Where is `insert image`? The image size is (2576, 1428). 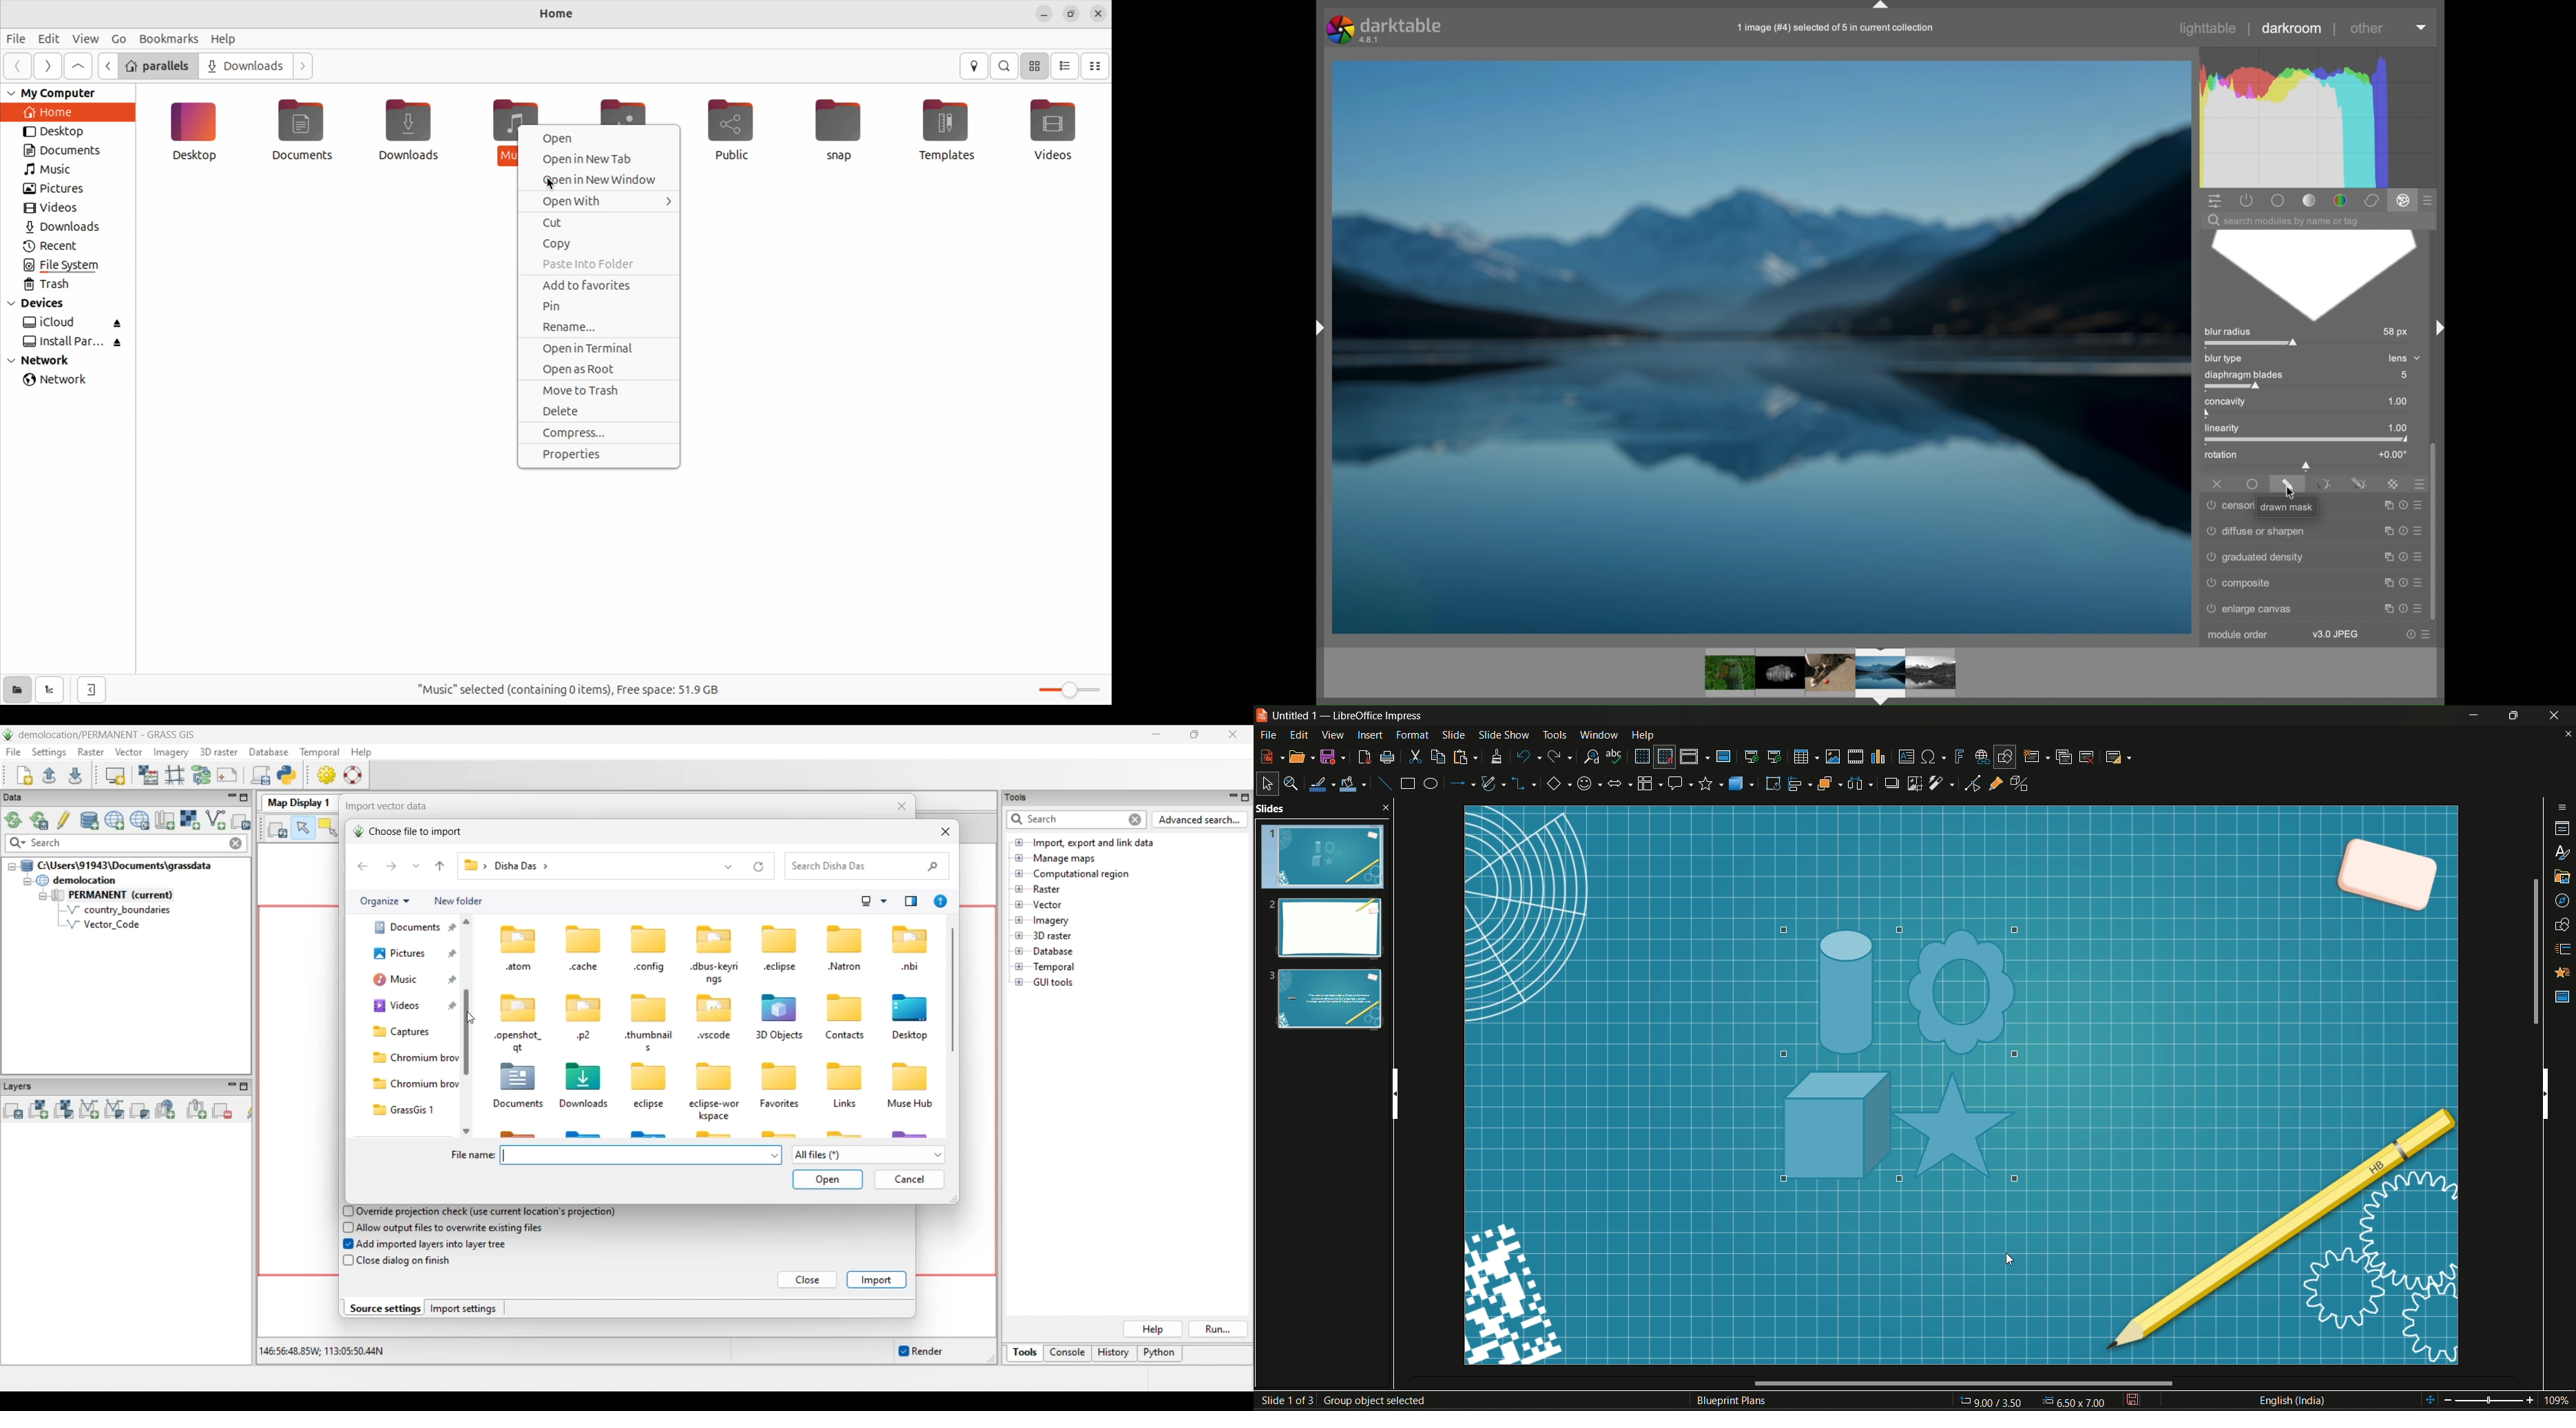 insert image is located at coordinates (1833, 756).